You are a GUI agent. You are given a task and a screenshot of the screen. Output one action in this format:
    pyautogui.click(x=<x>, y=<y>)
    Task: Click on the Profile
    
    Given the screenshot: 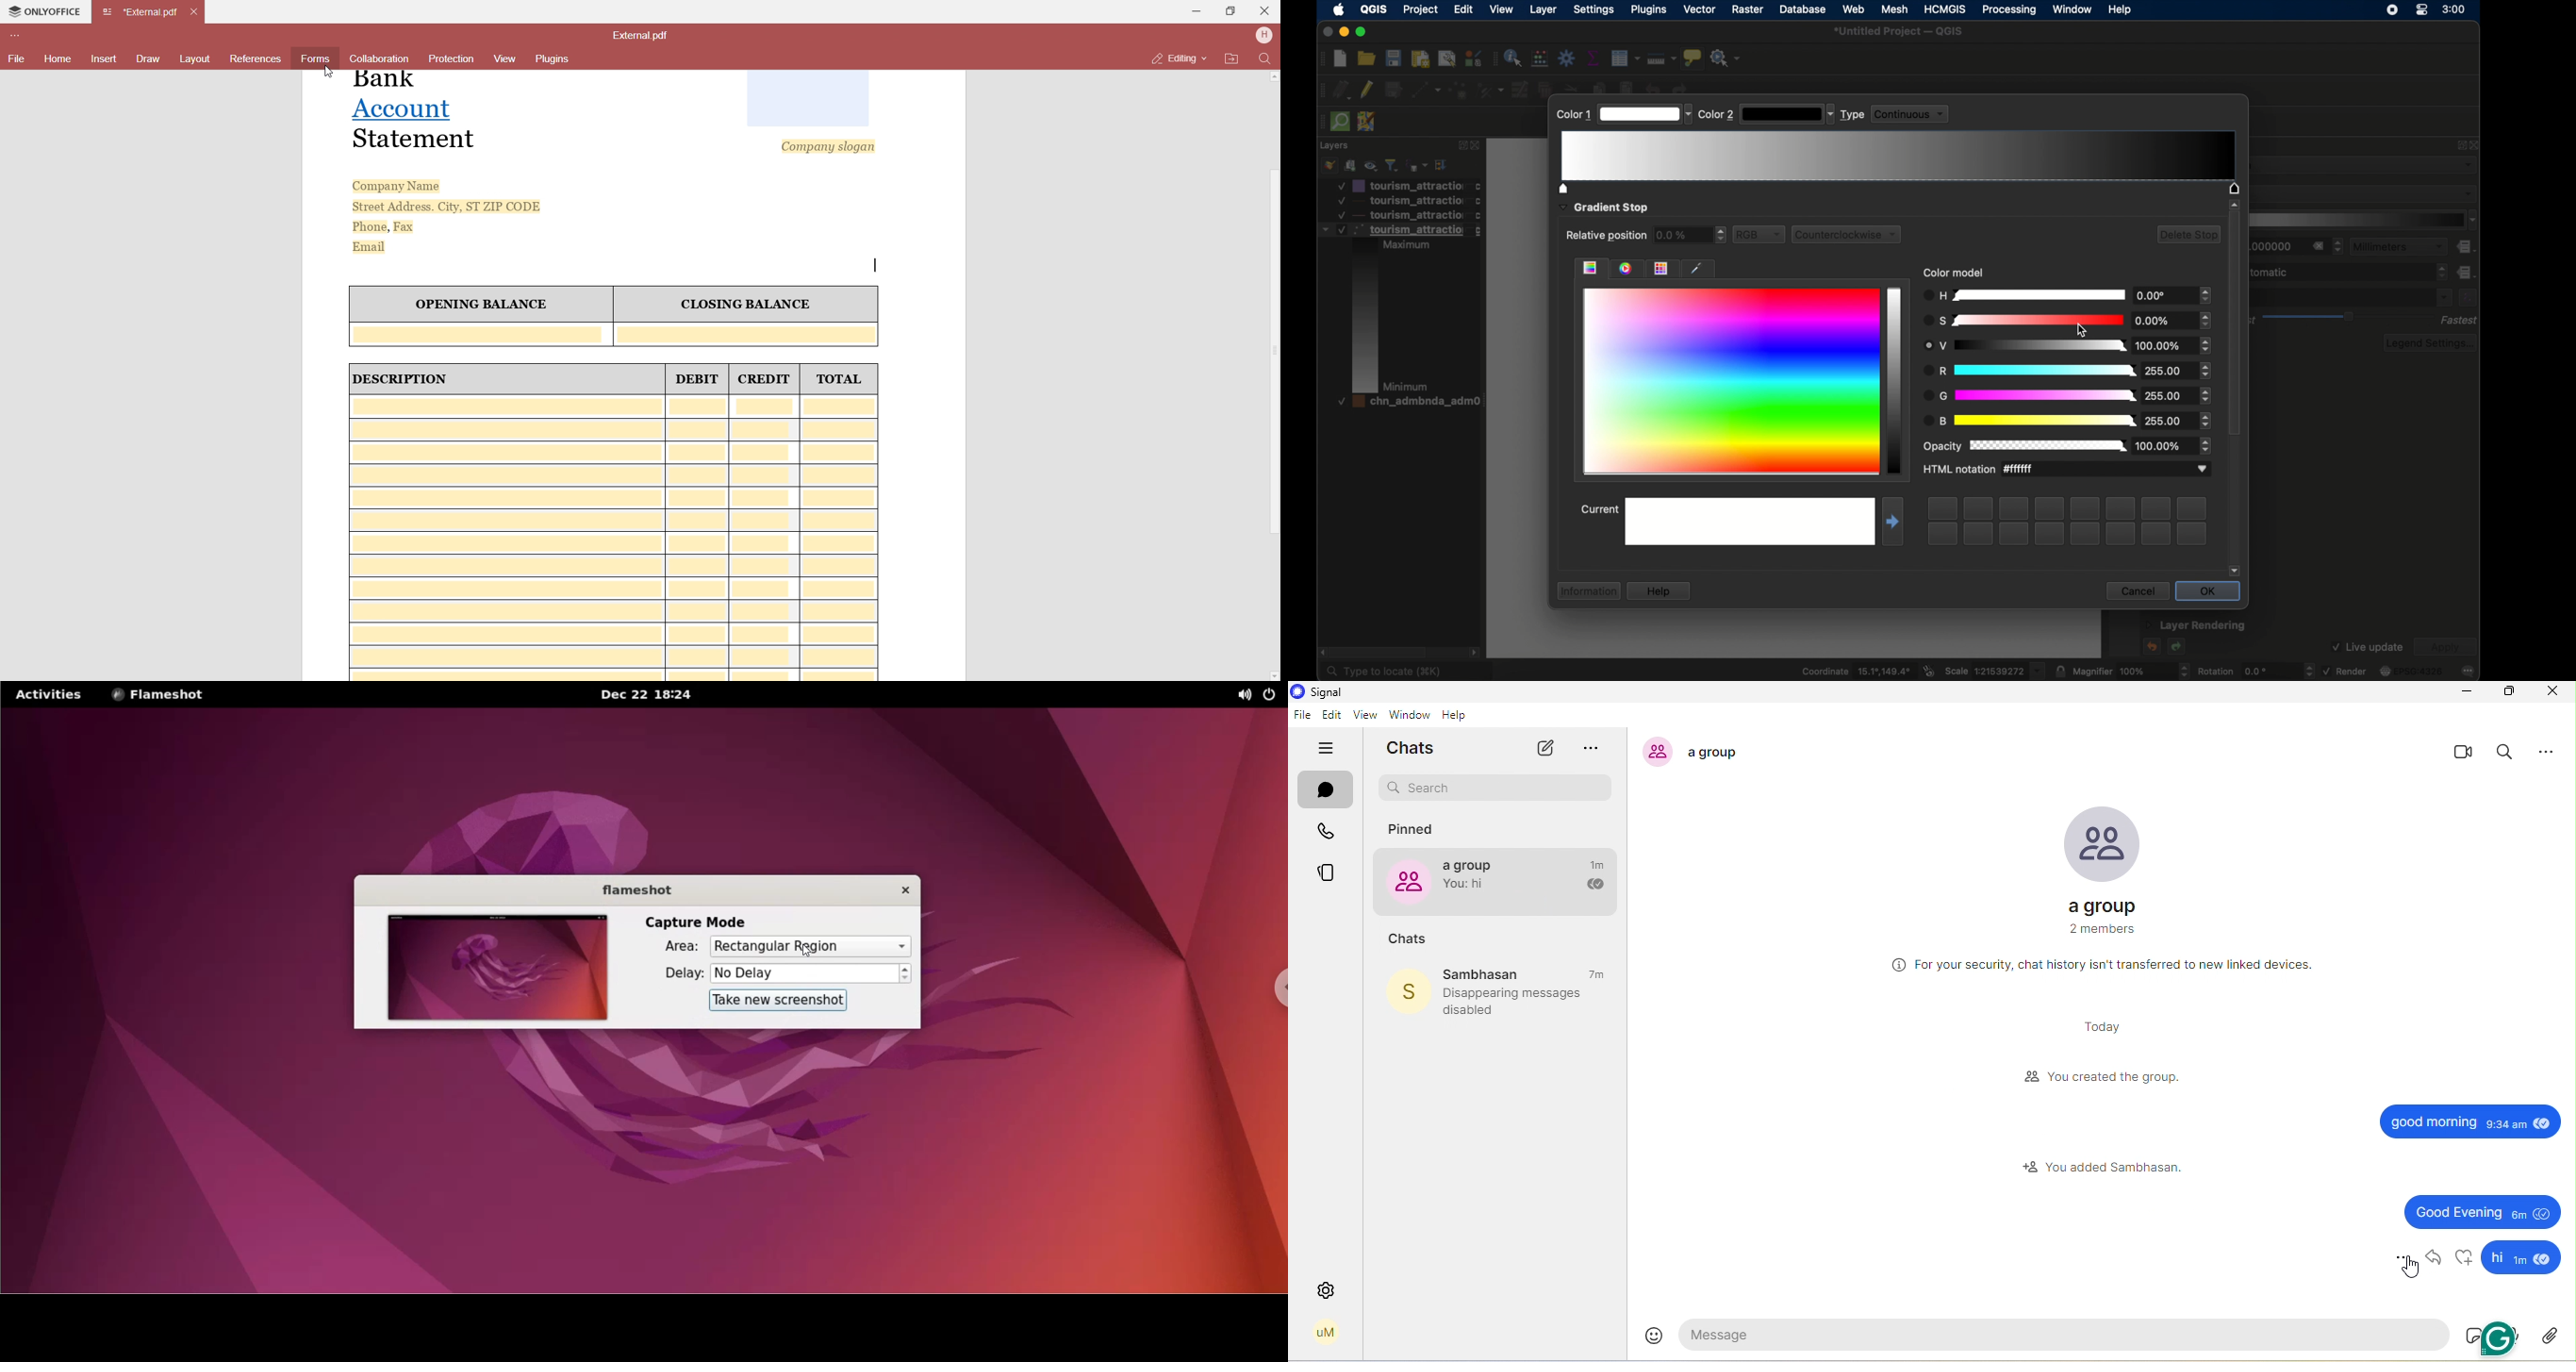 What is the action you would take?
    pyautogui.click(x=1265, y=35)
    